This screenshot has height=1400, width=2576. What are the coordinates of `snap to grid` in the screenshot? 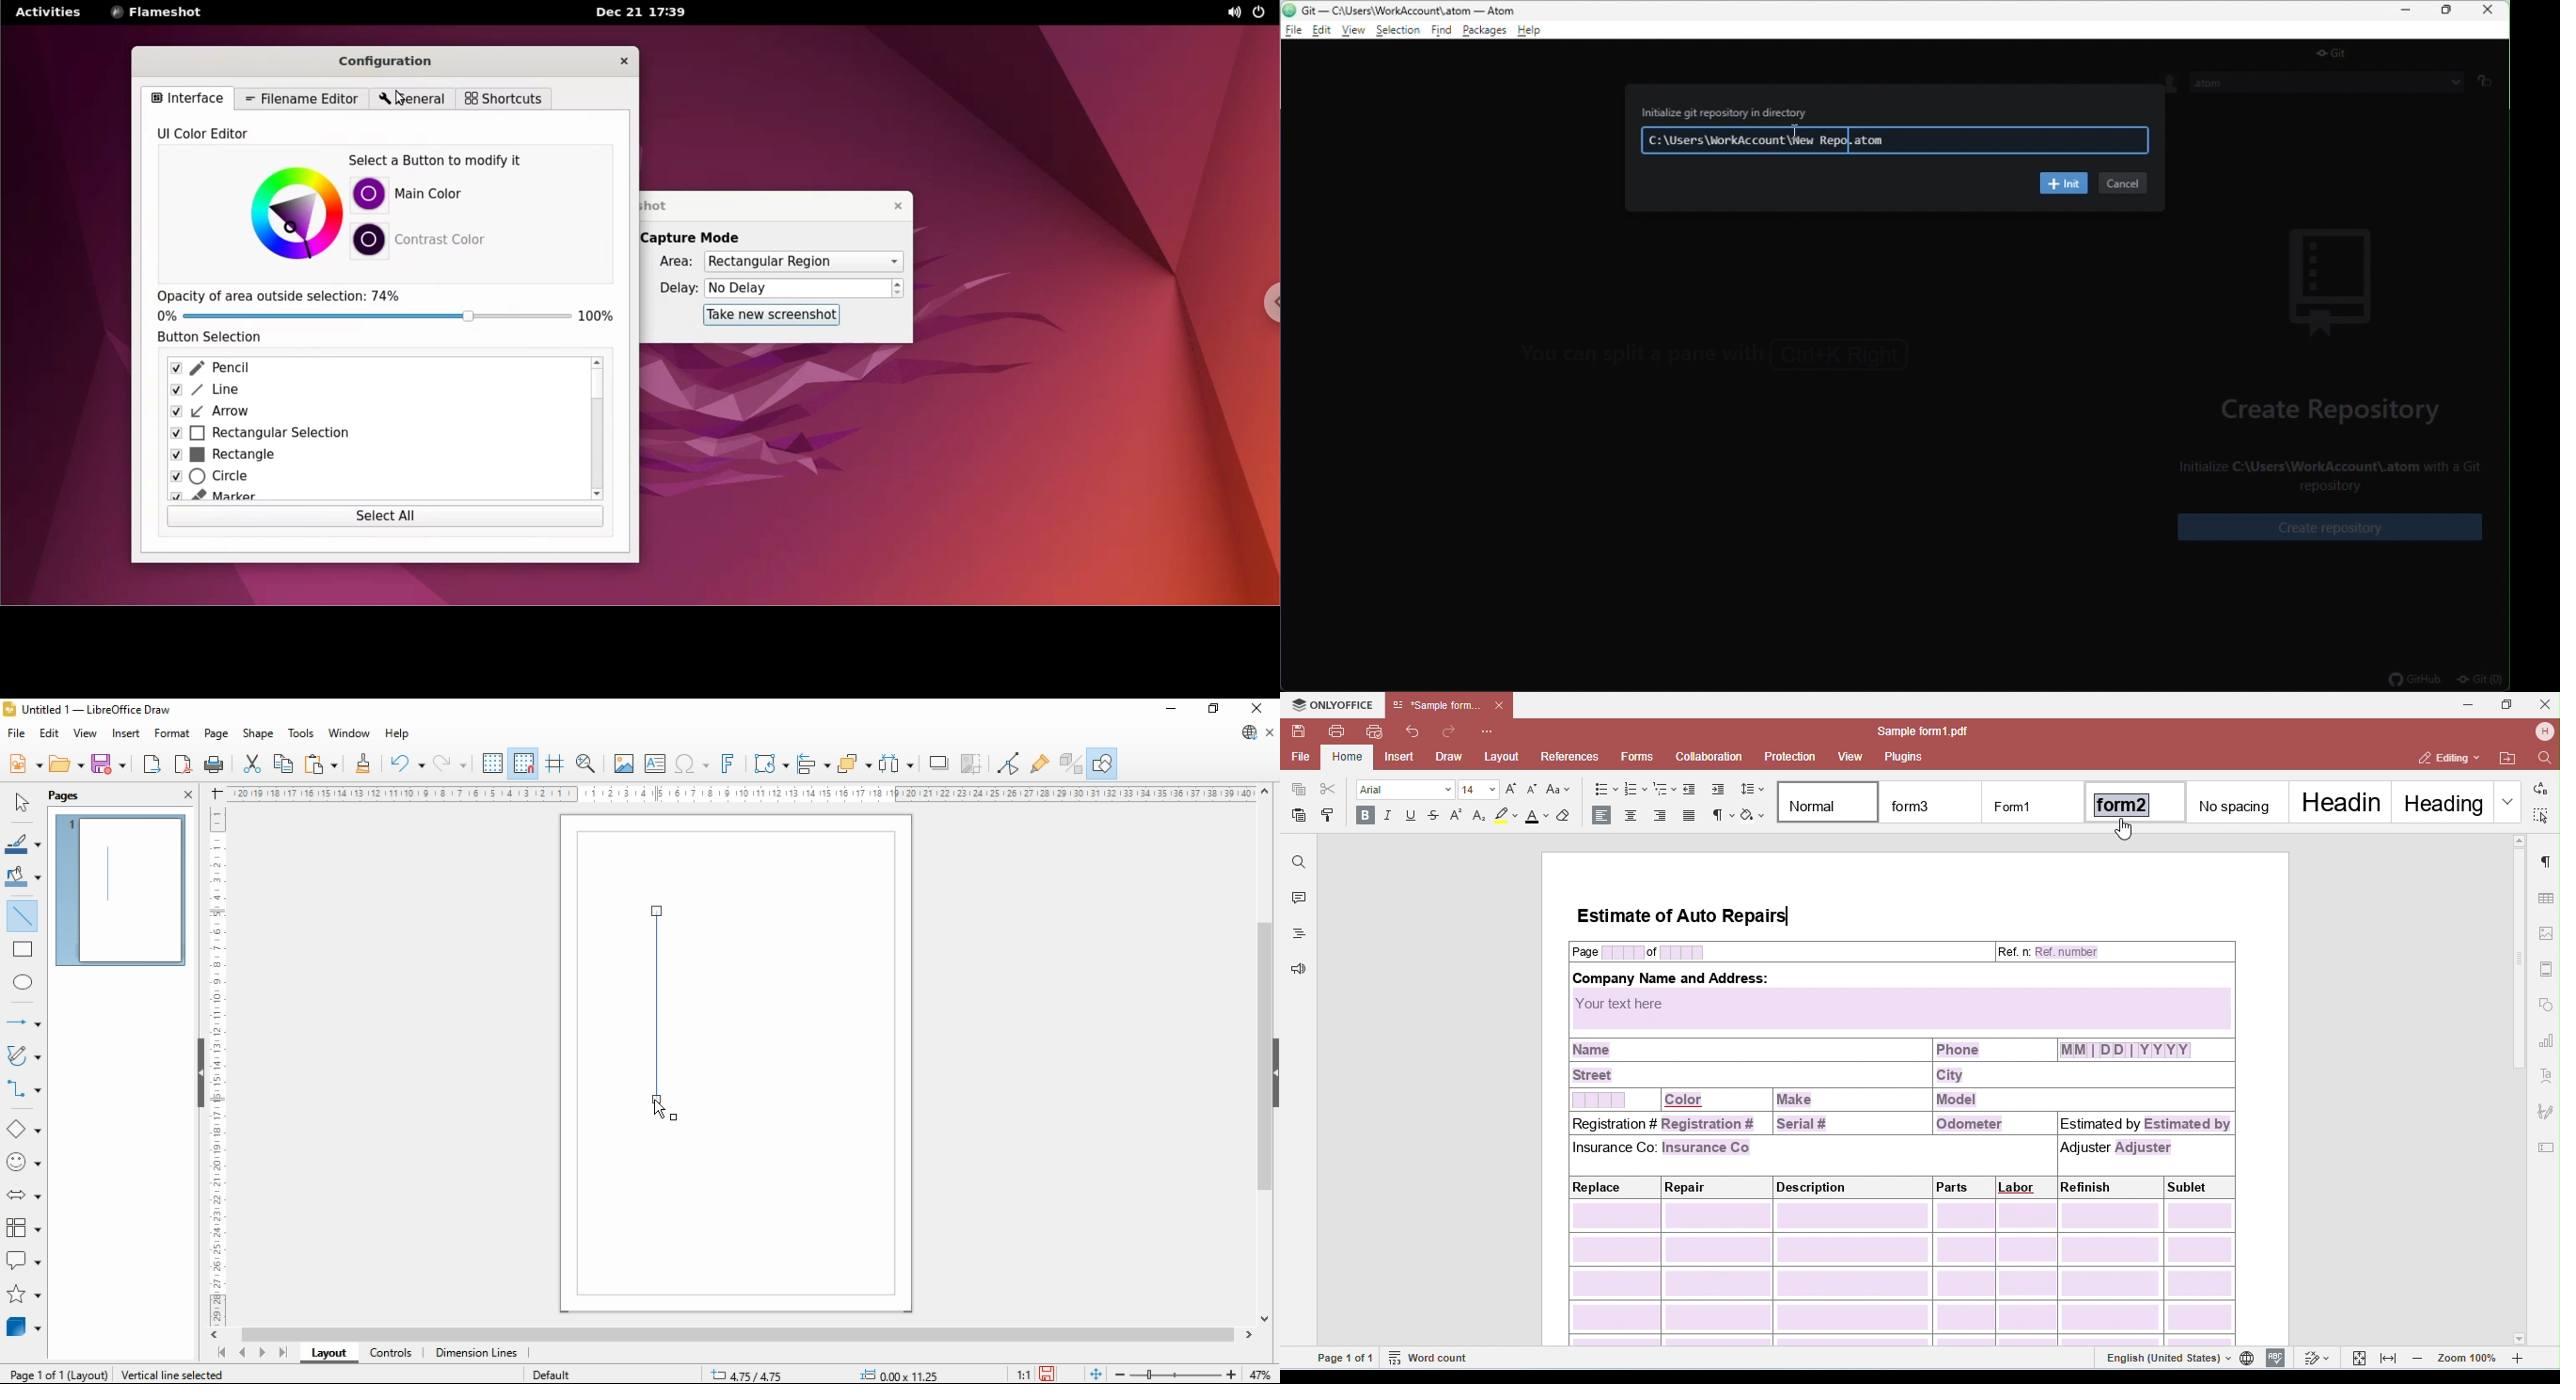 It's located at (523, 764).